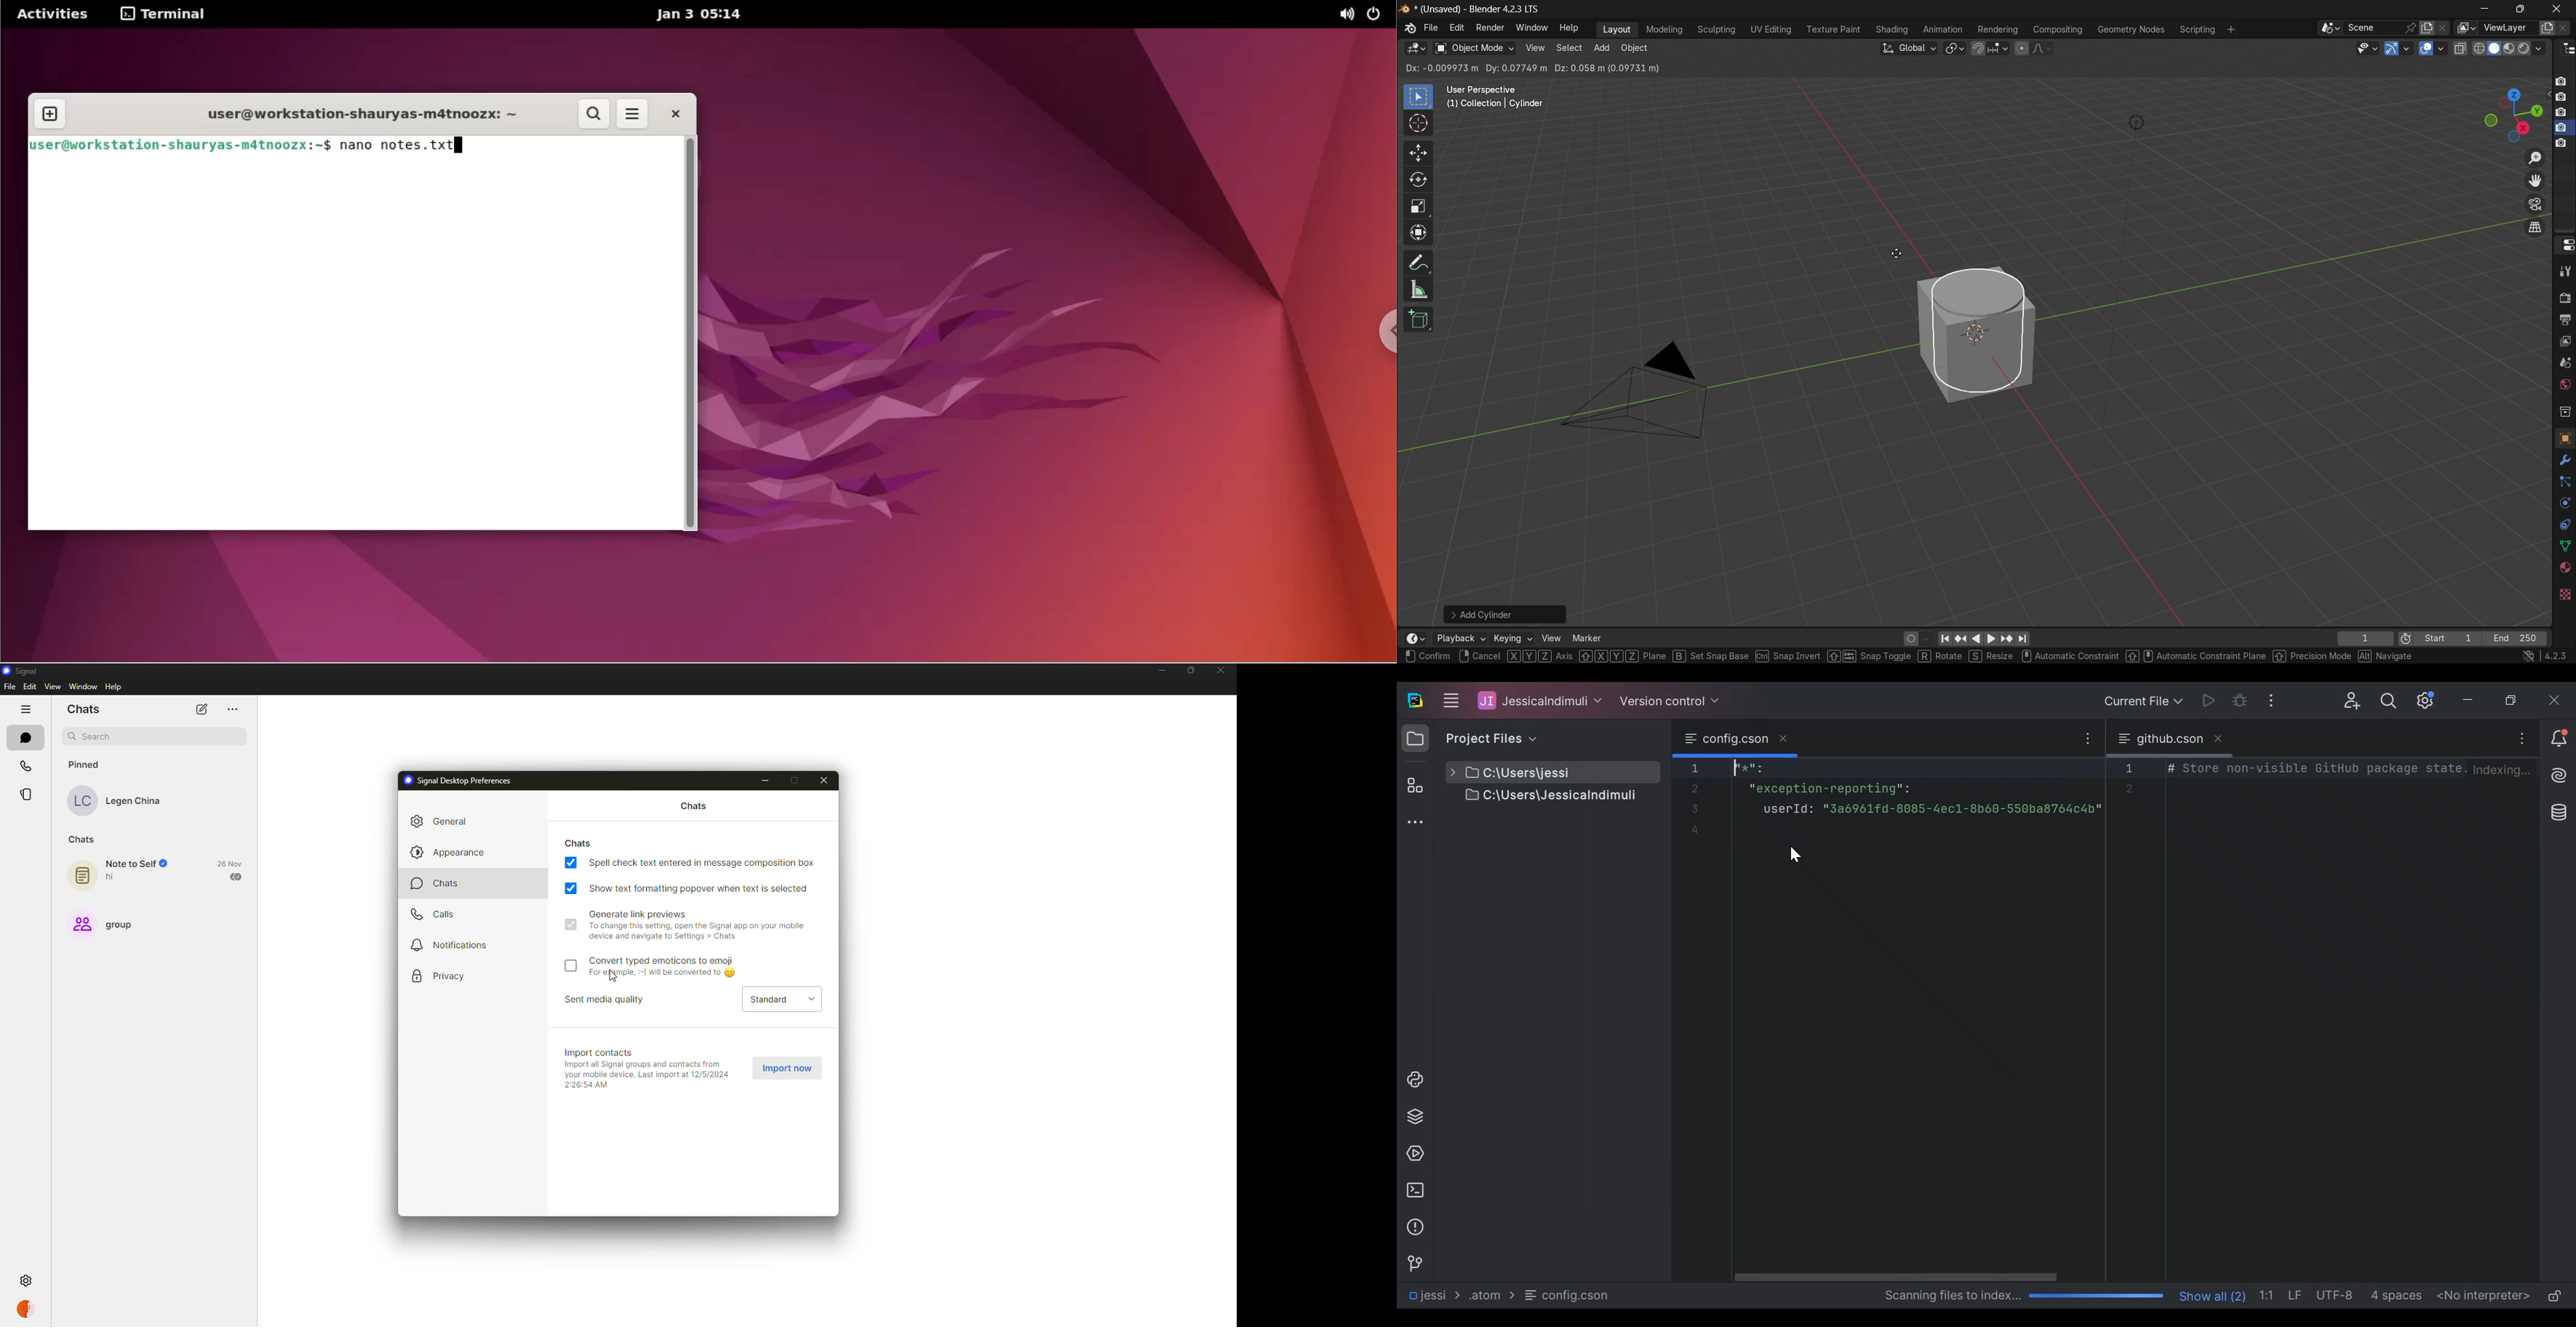 This screenshot has height=1344, width=2576. Describe the element at coordinates (451, 944) in the screenshot. I see `notifications` at that location.